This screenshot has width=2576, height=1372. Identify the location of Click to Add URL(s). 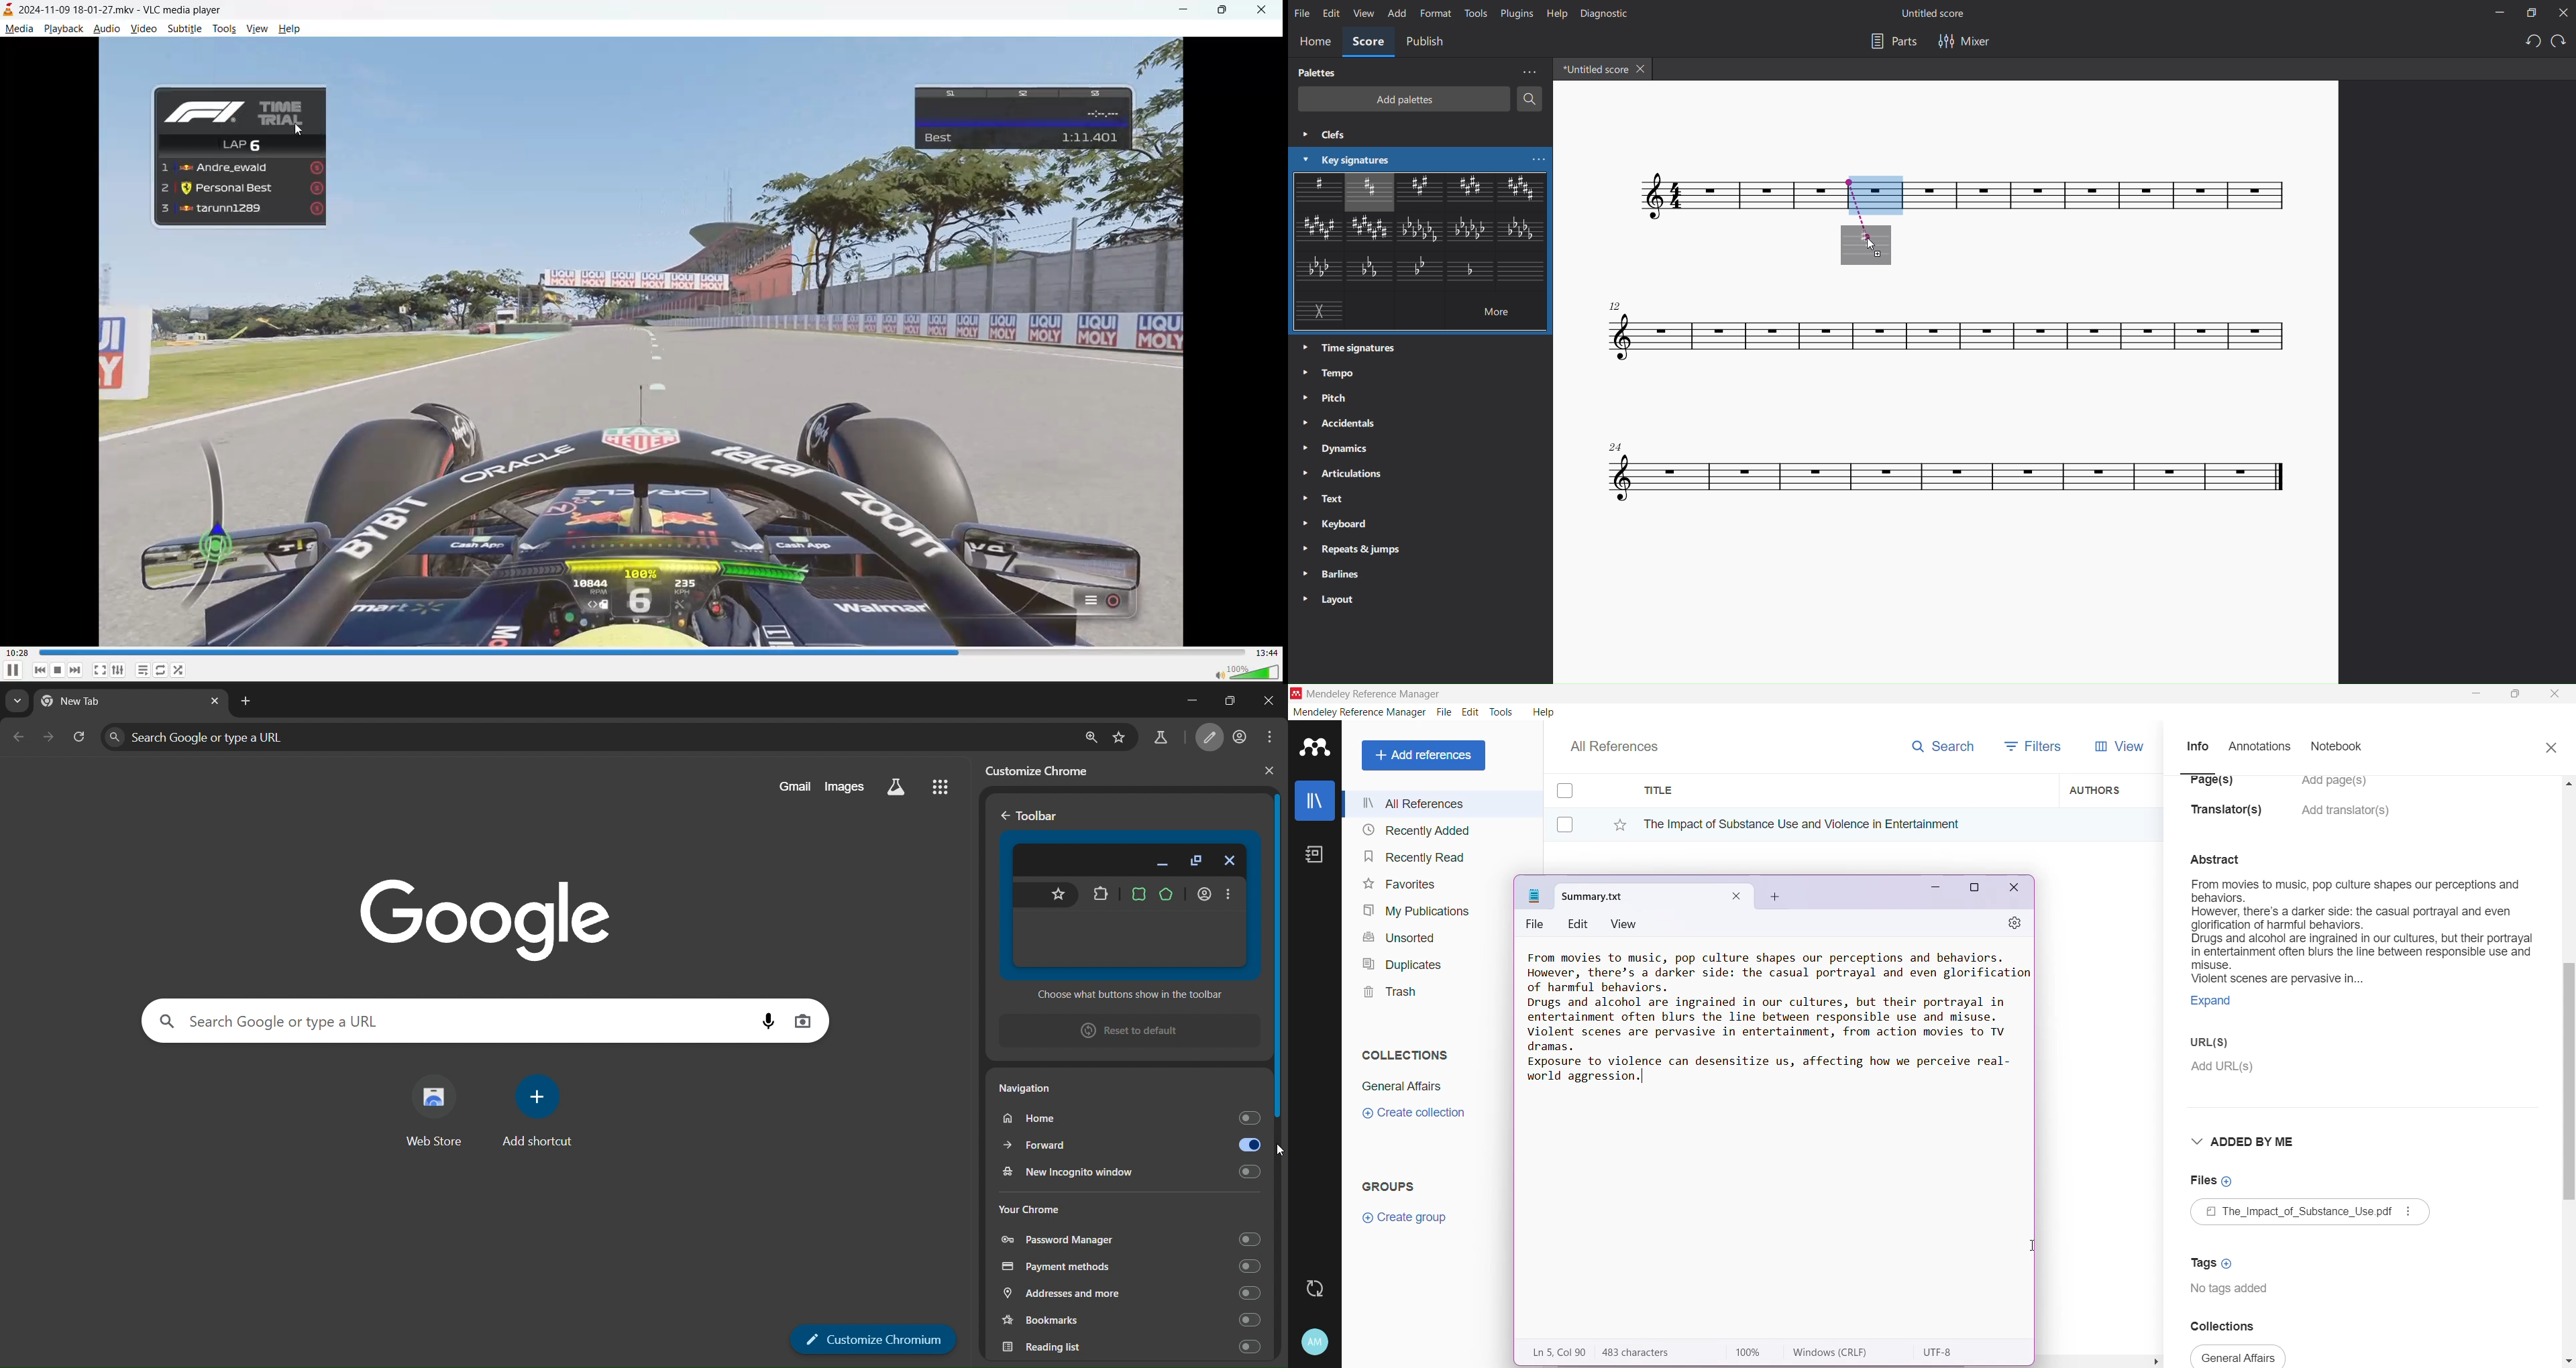
(2224, 1068).